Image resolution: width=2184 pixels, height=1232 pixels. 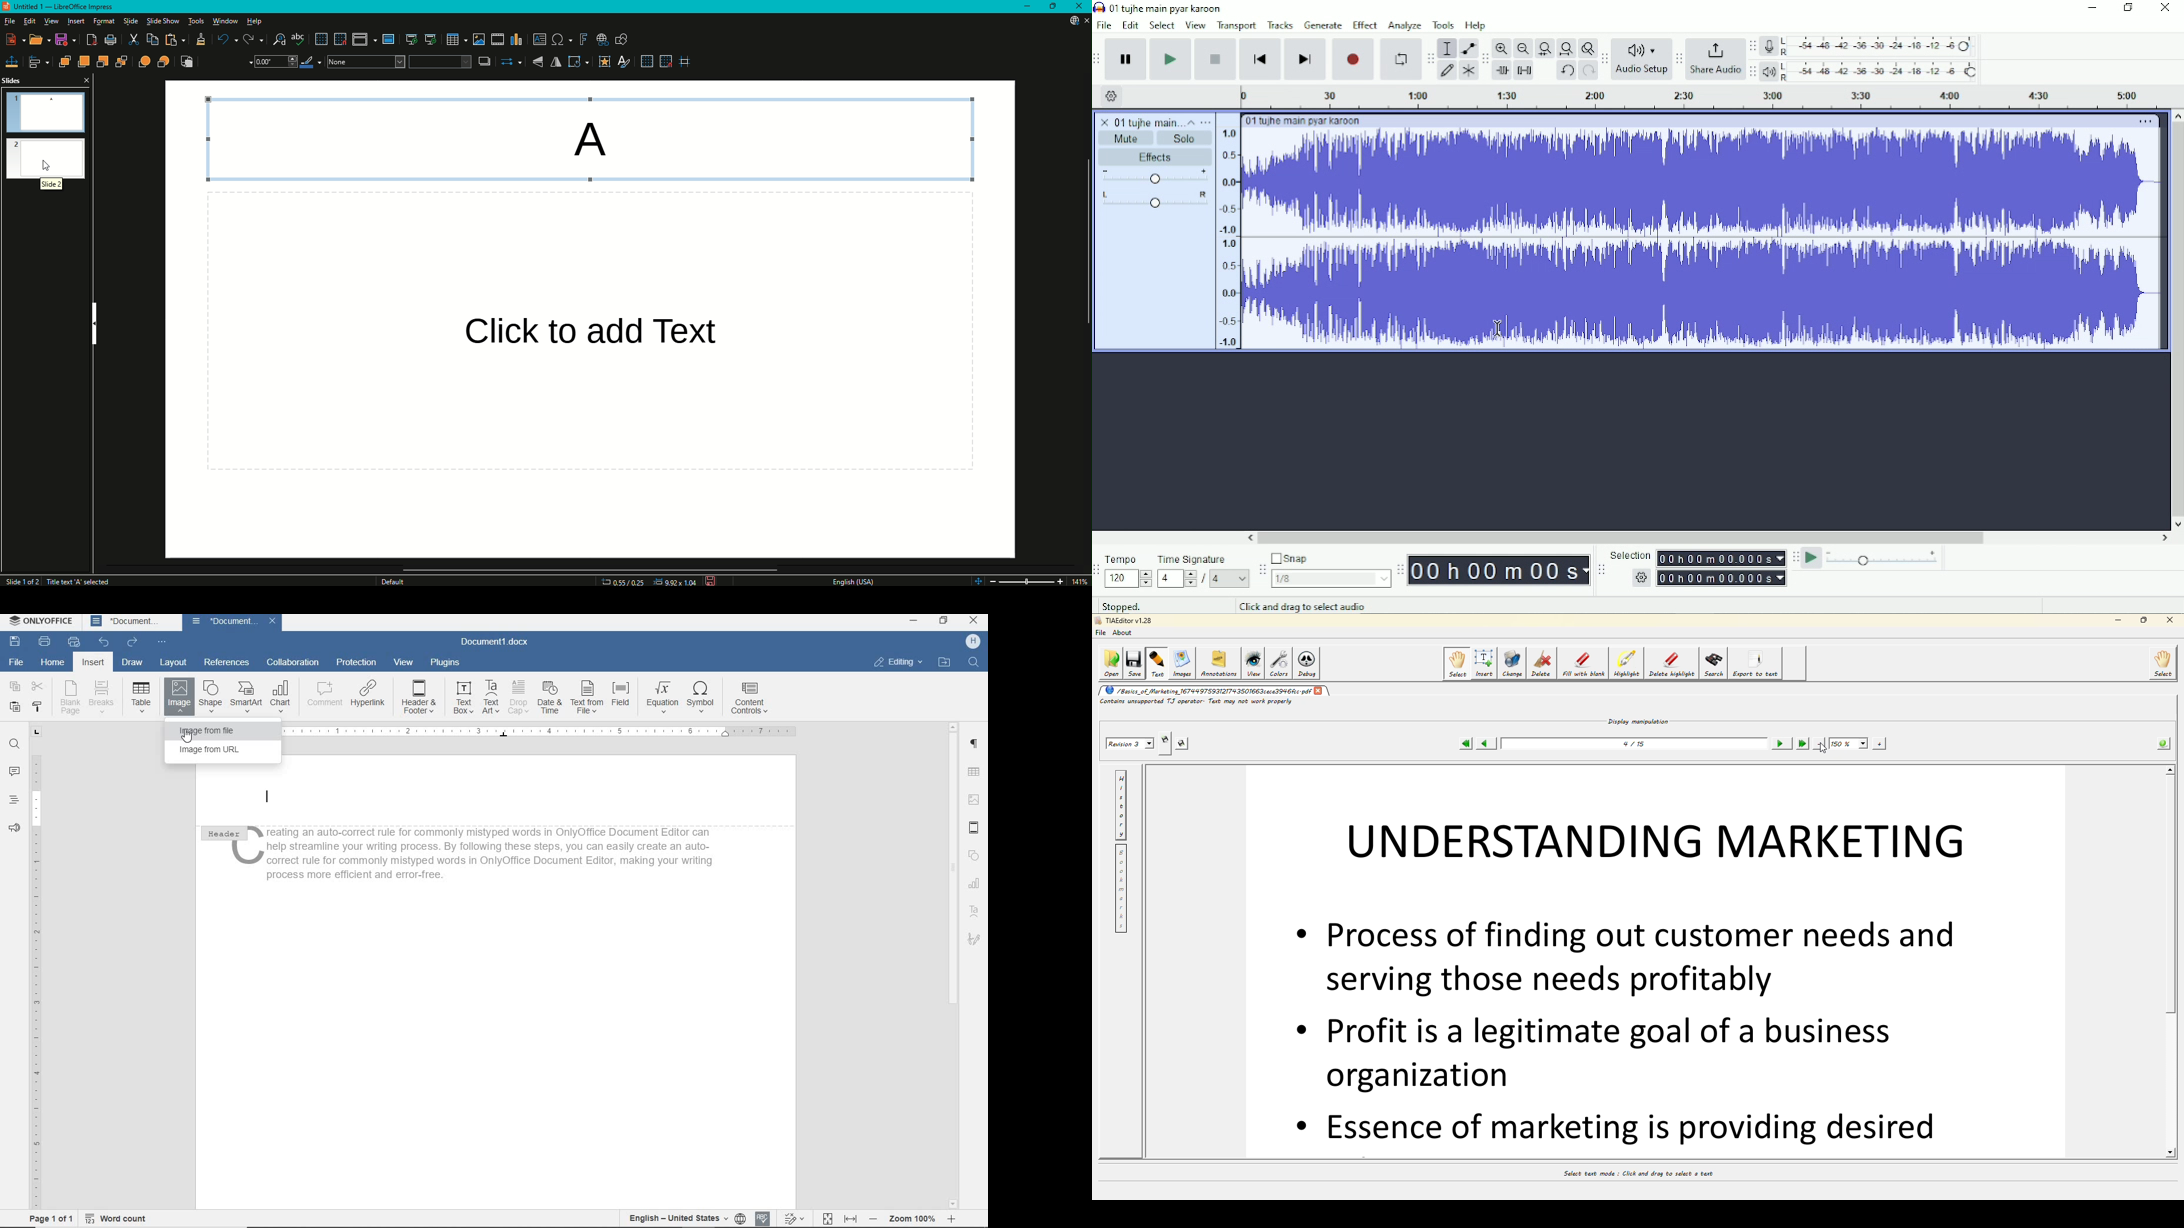 What do you see at coordinates (20, 580) in the screenshot?
I see `Slide 1 of 2` at bounding box center [20, 580].